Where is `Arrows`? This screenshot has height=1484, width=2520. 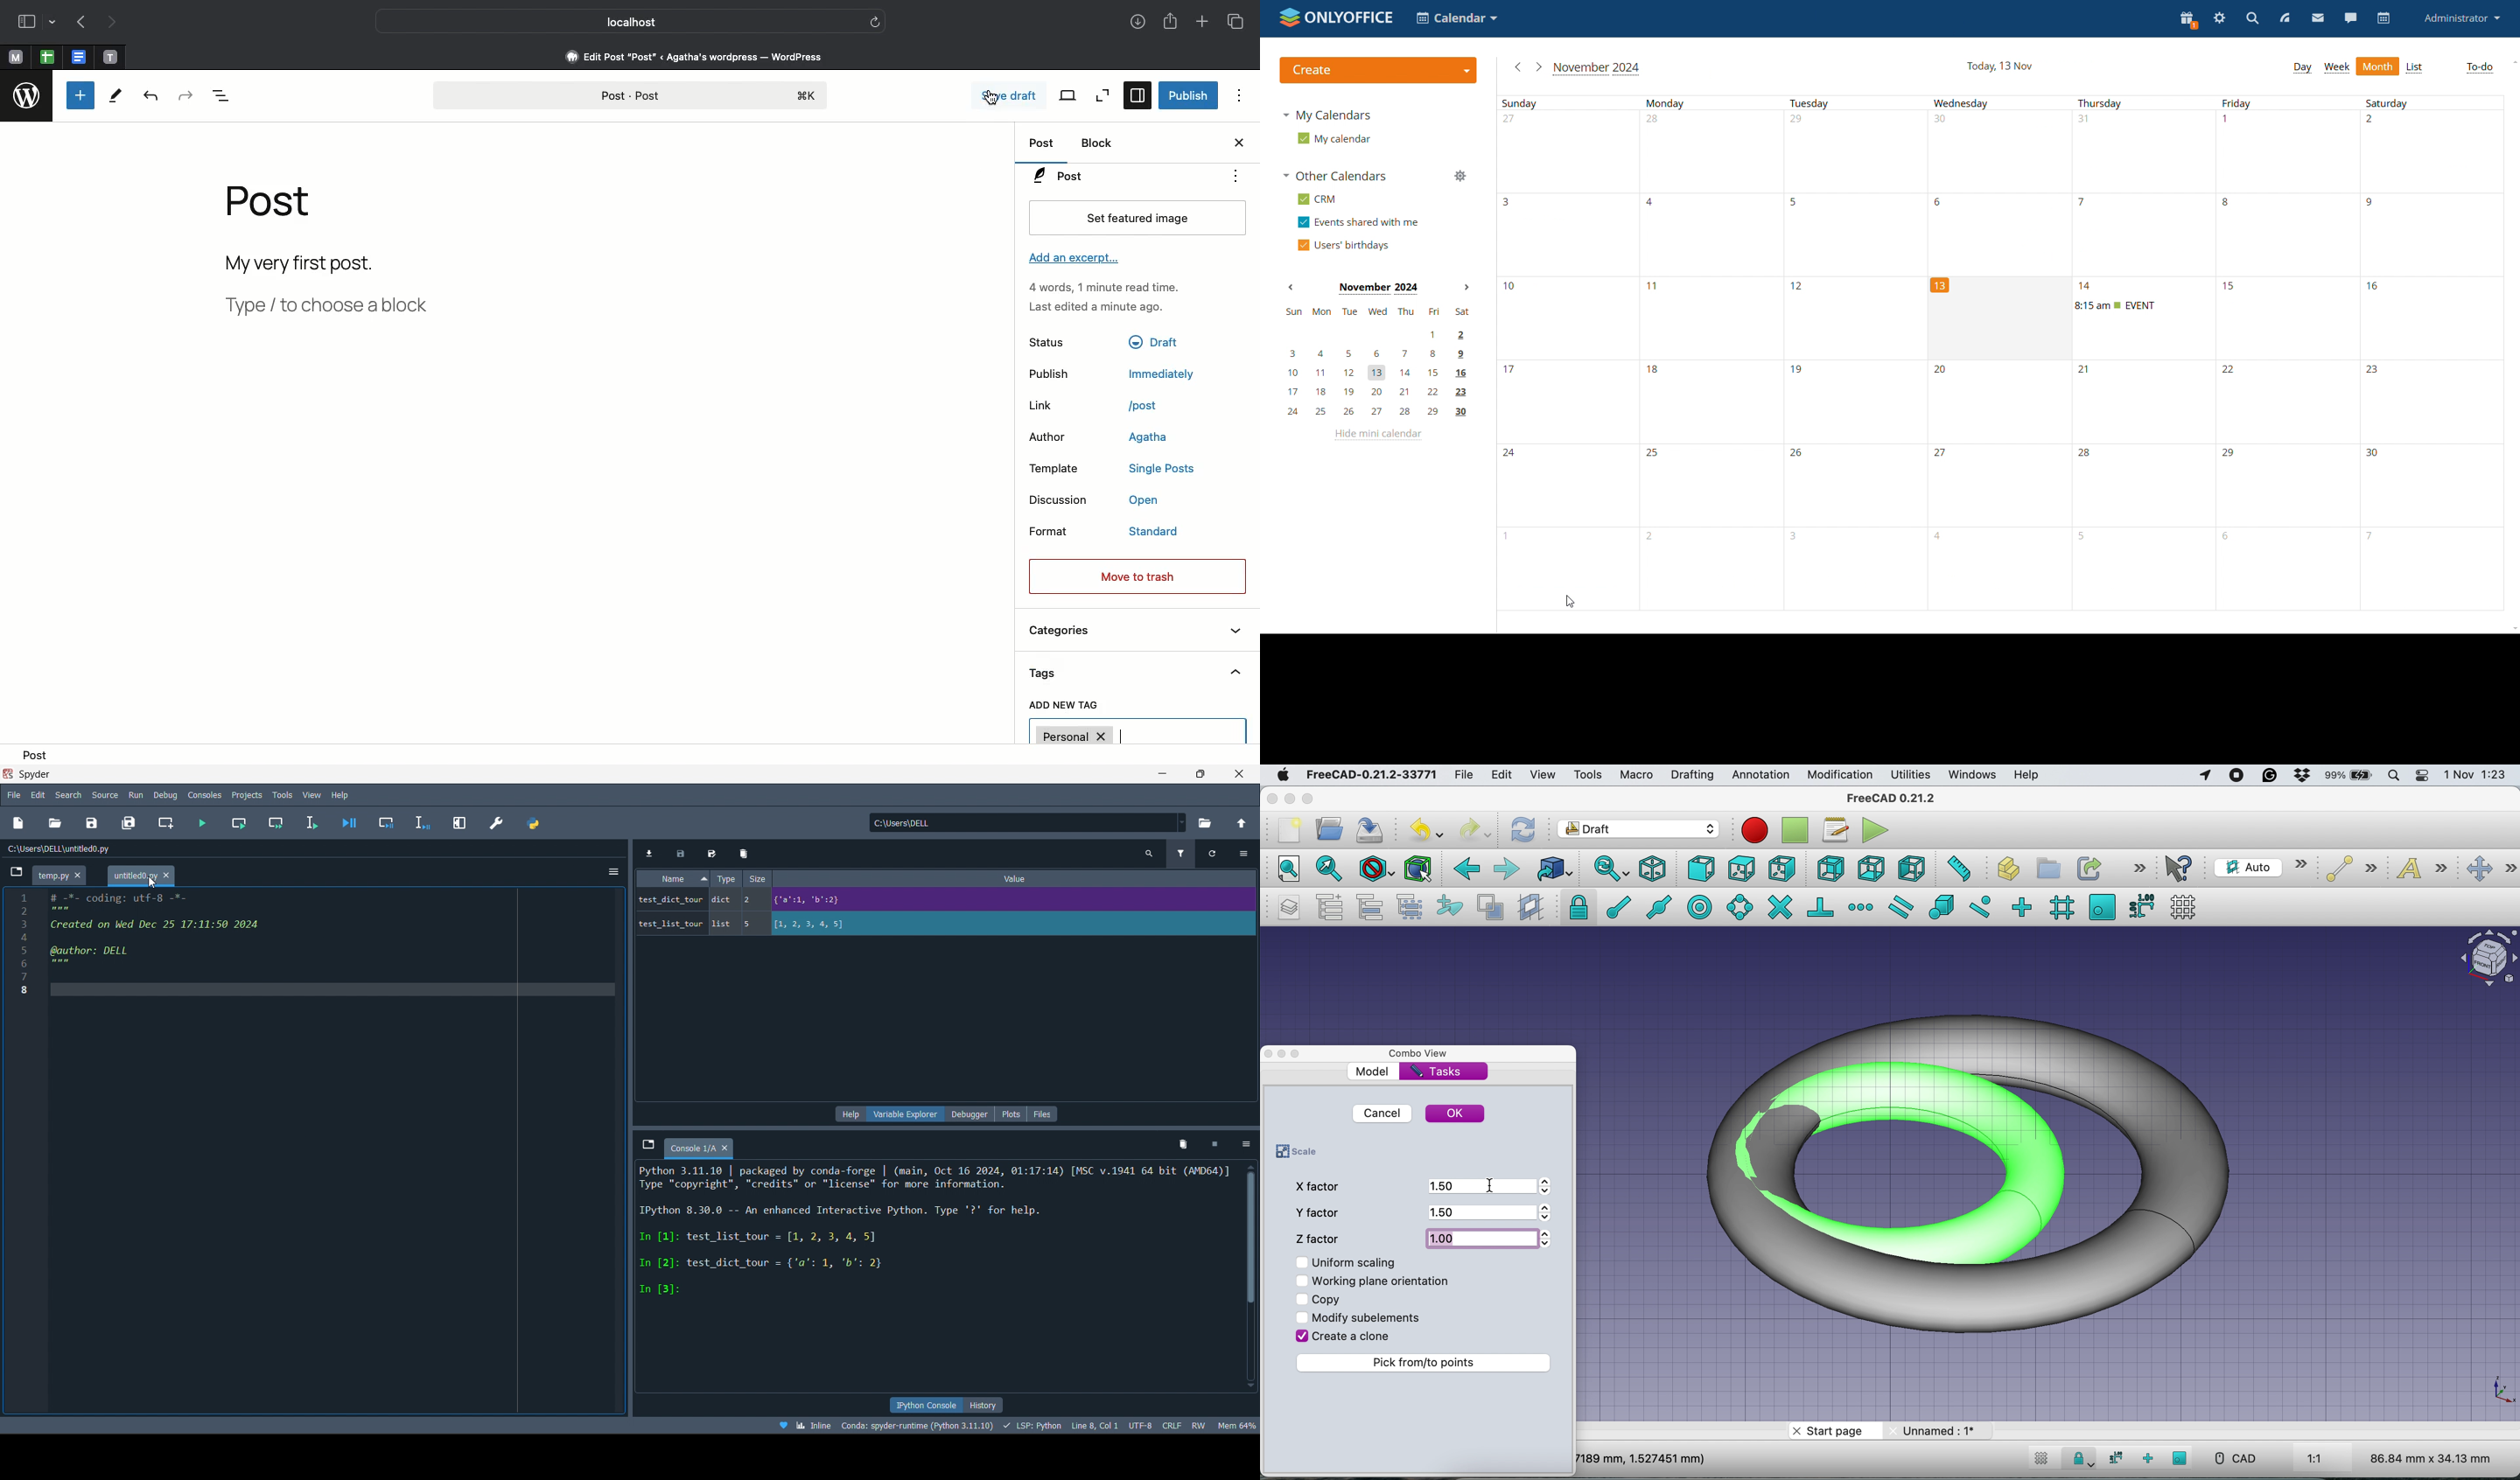
Arrows is located at coordinates (1549, 1214).